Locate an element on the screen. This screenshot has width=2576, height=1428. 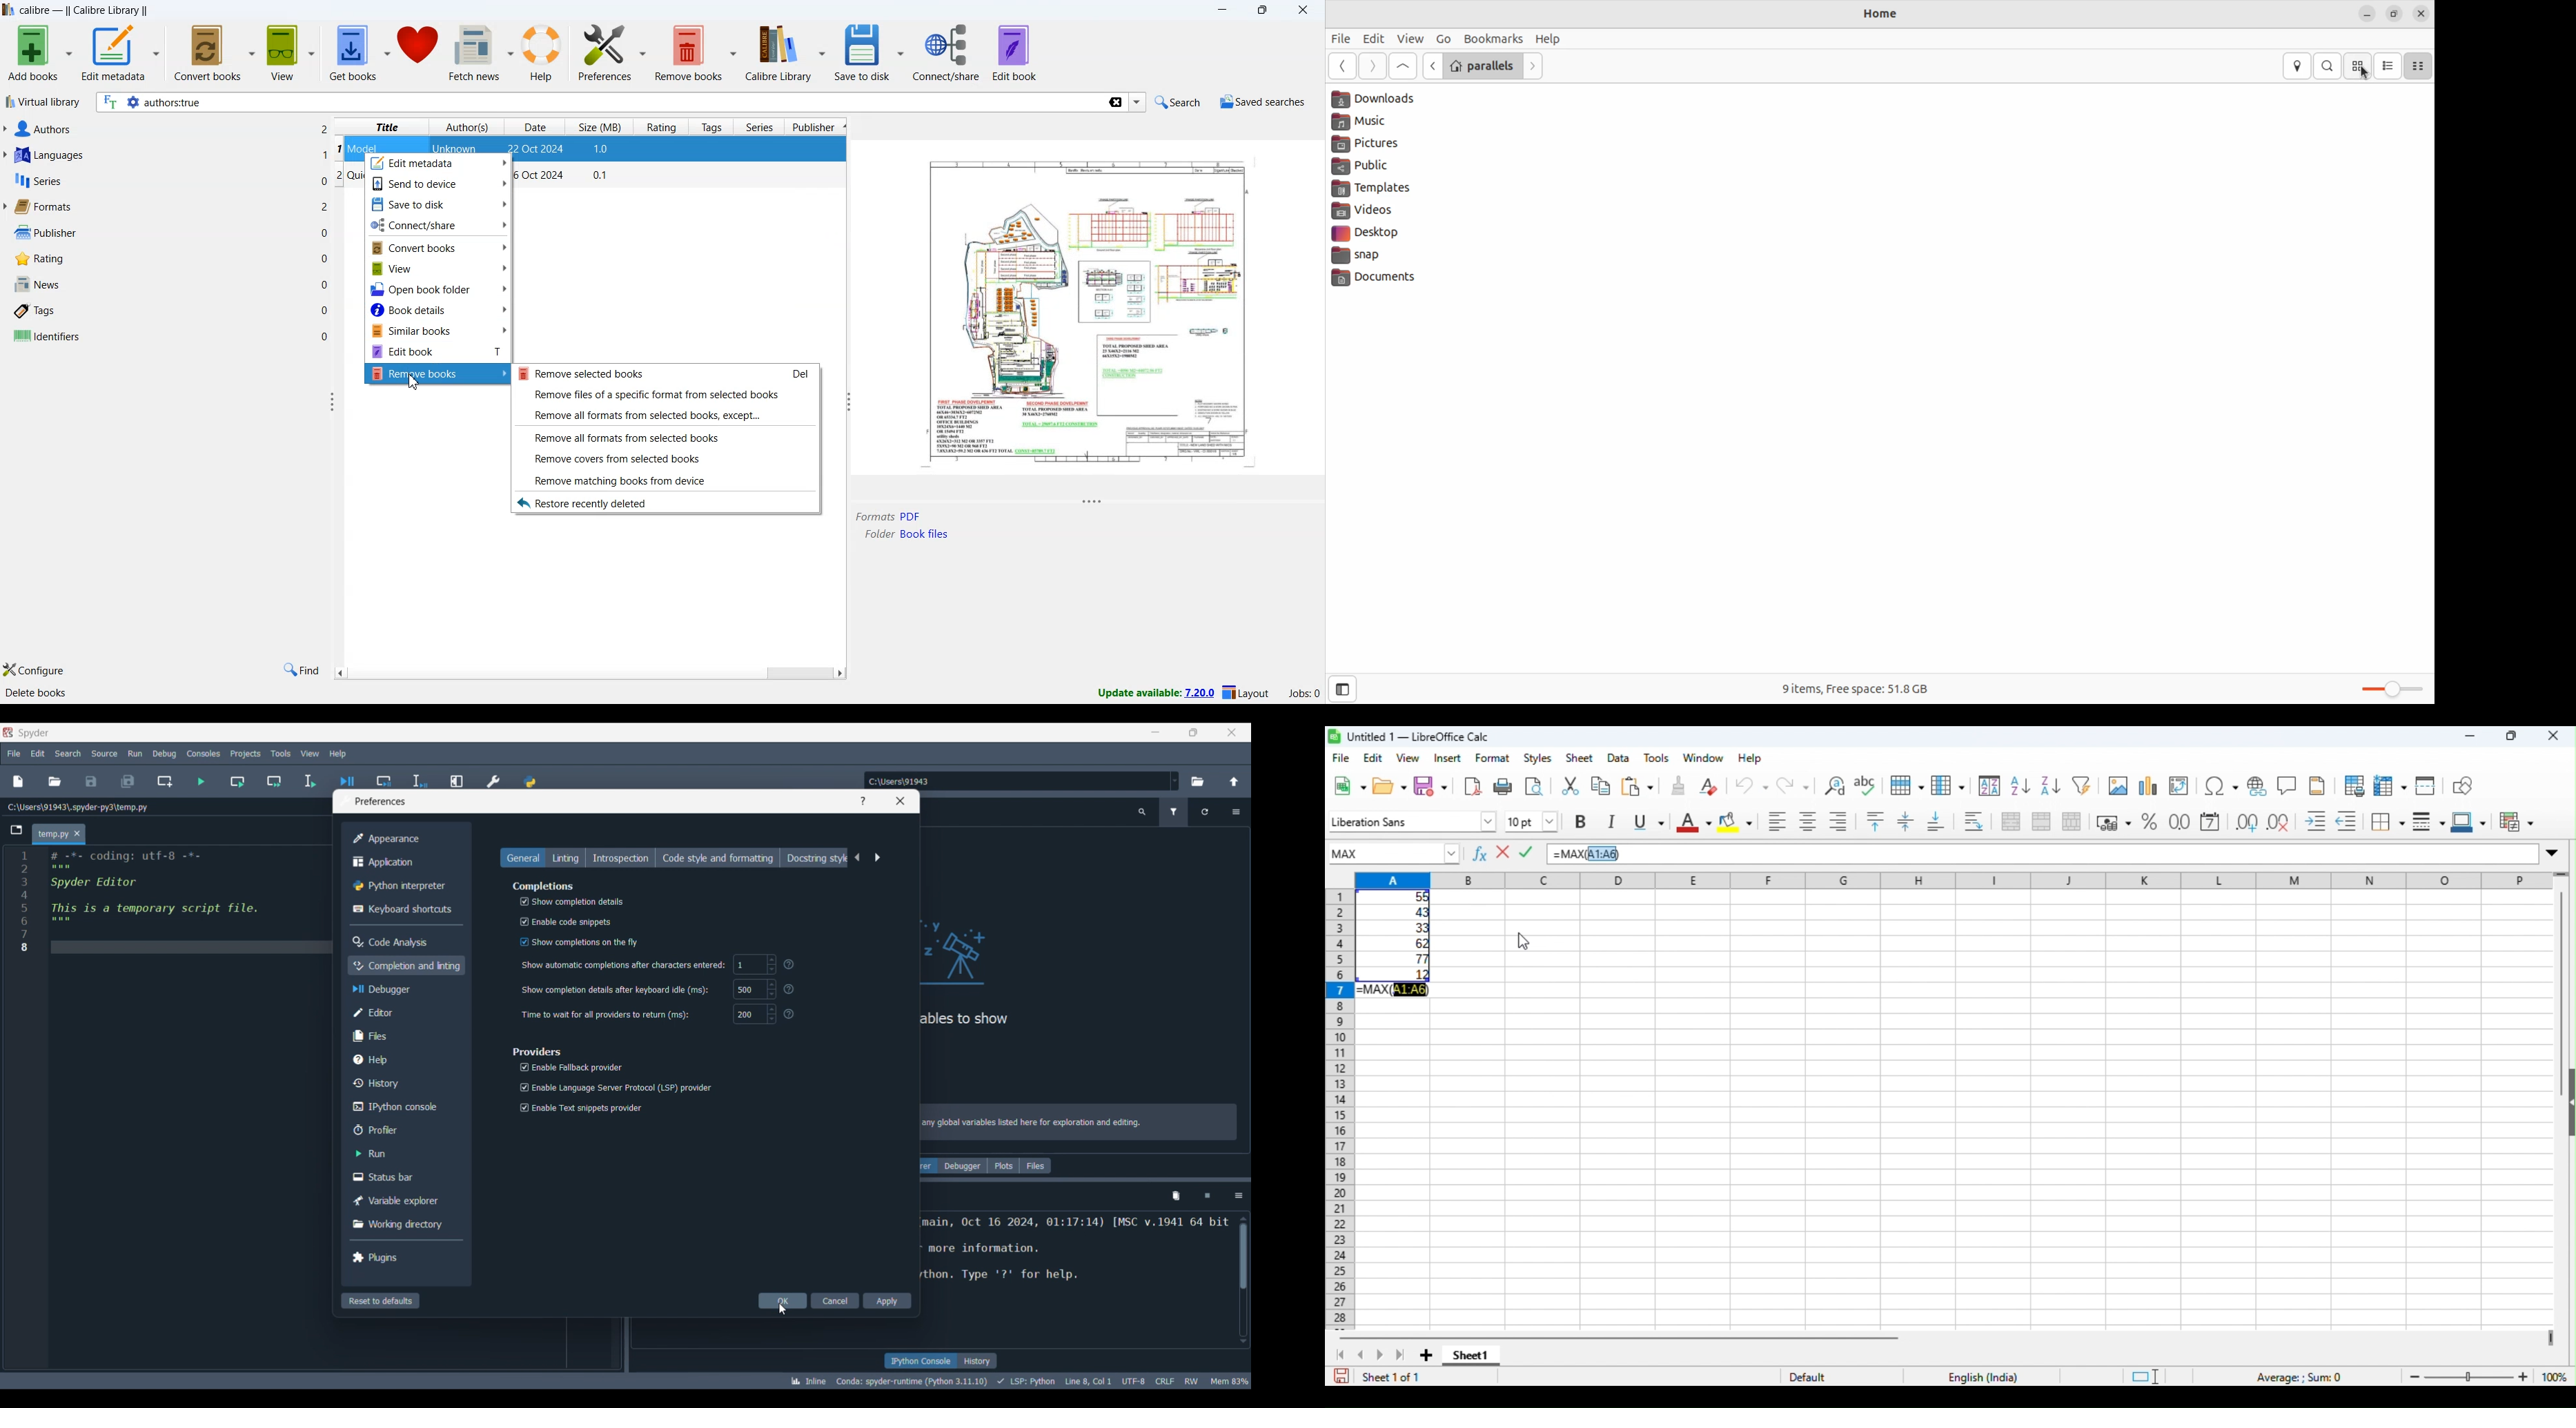
add decimal place is located at coordinates (2245, 822).